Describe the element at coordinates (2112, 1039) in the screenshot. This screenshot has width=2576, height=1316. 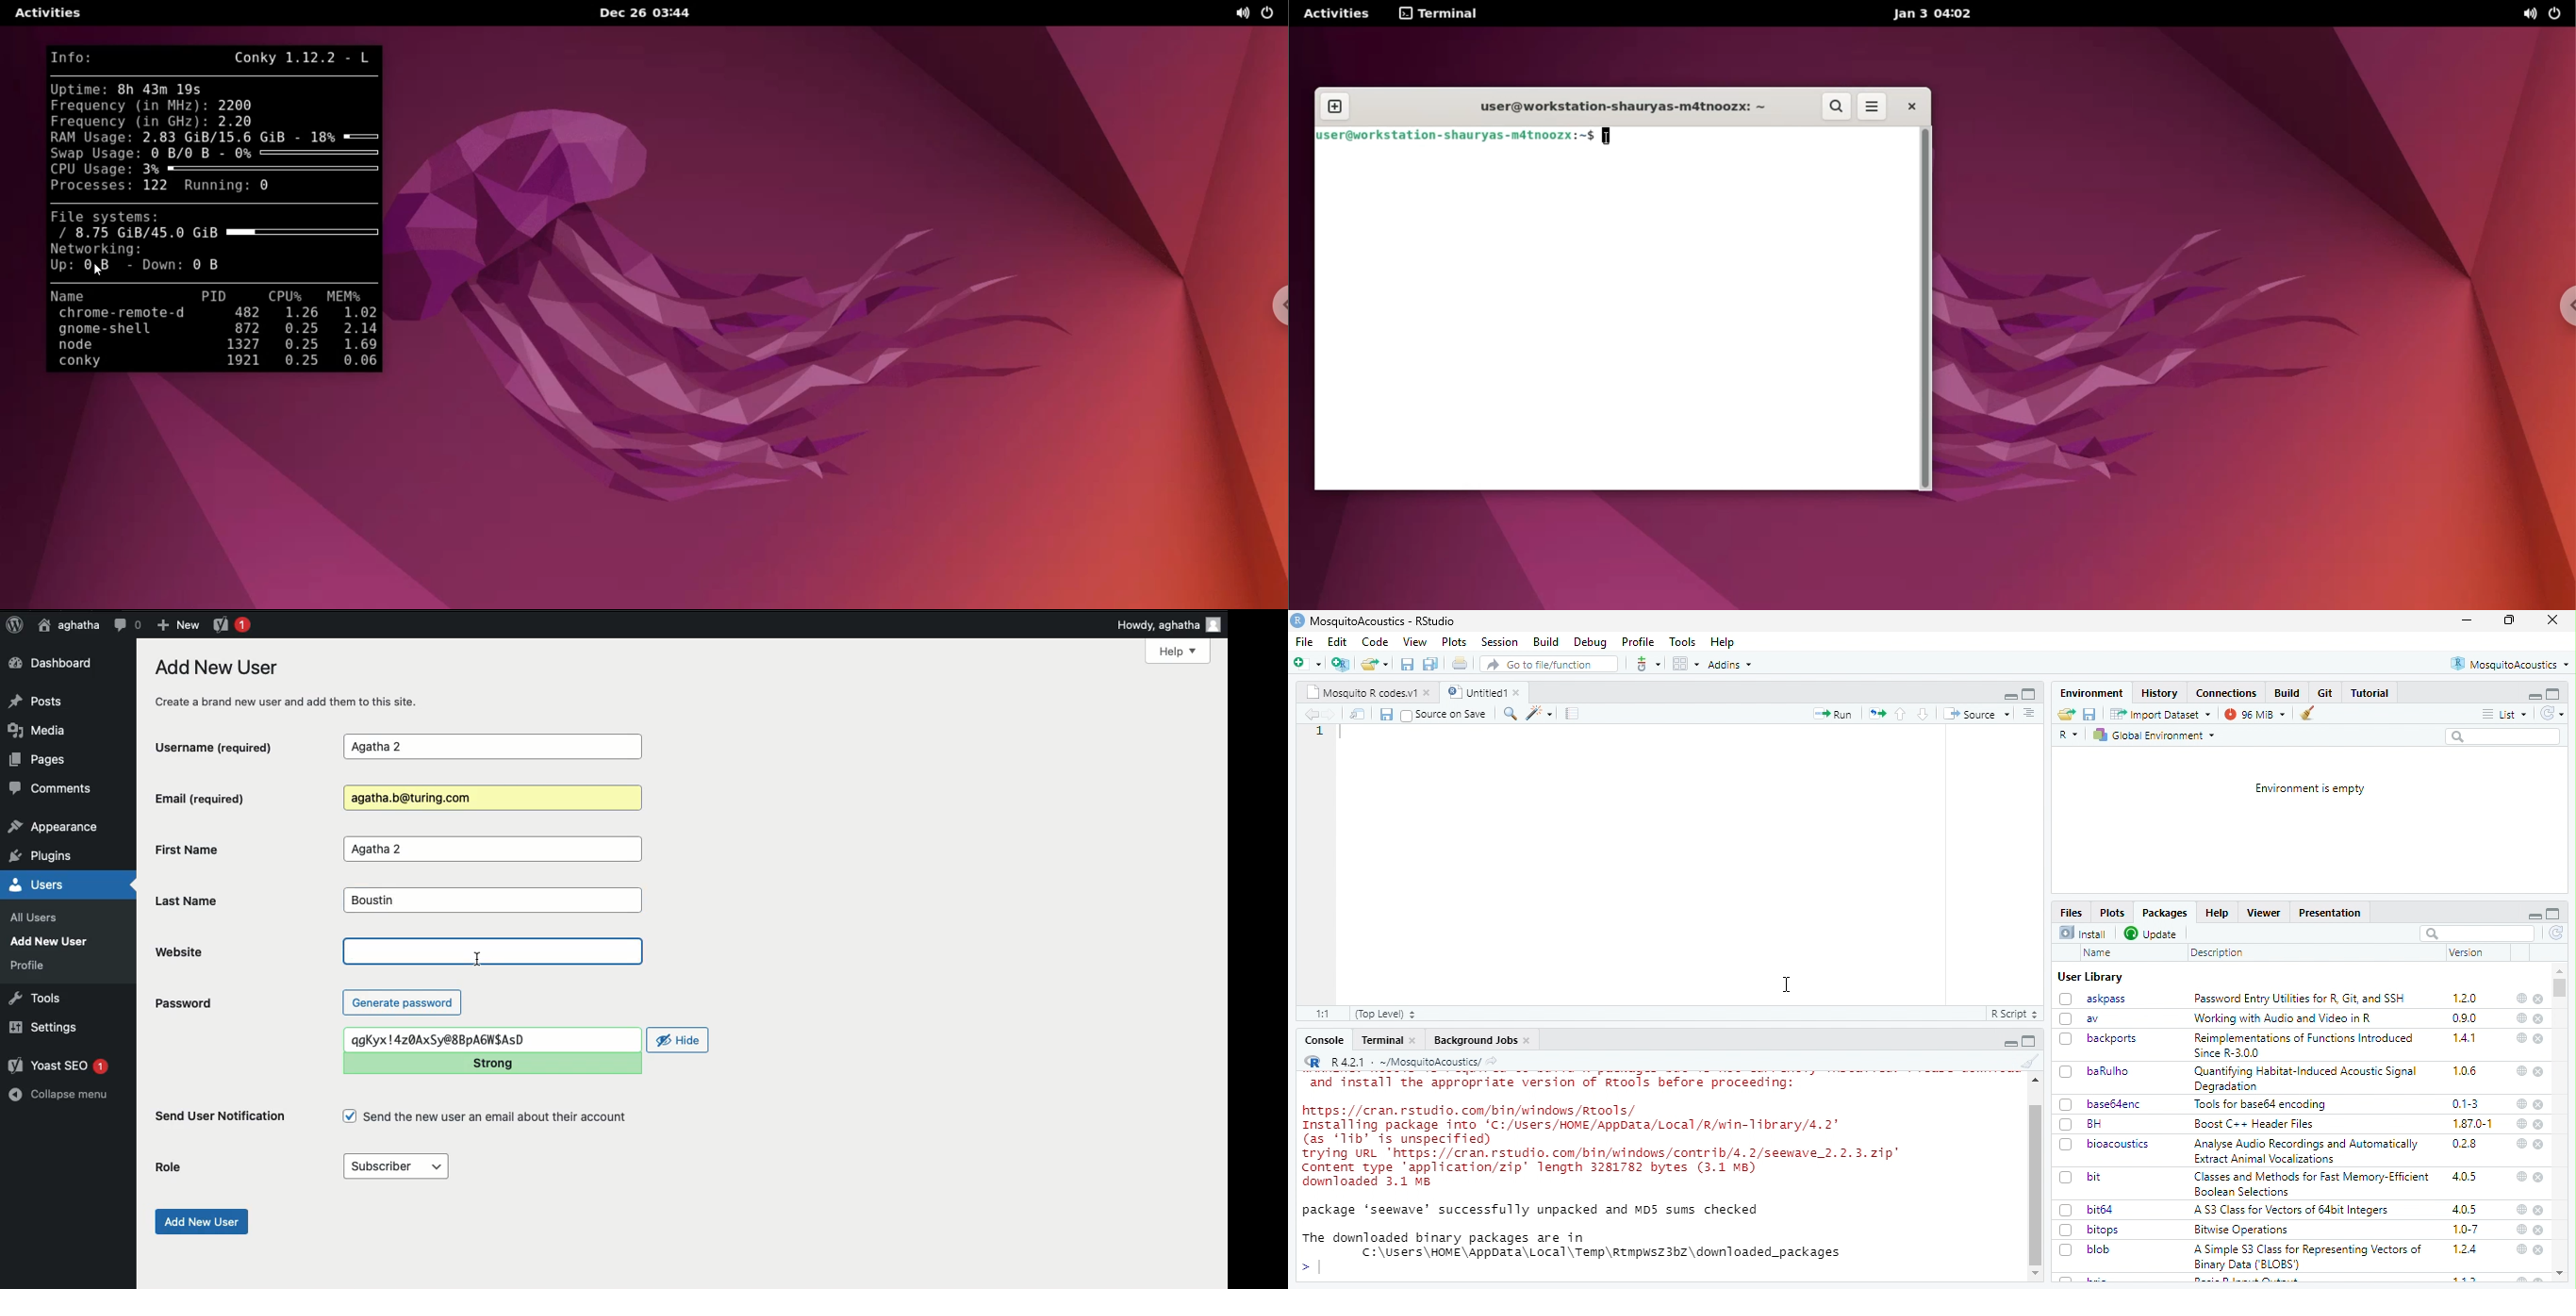
I see `backports` at that location.